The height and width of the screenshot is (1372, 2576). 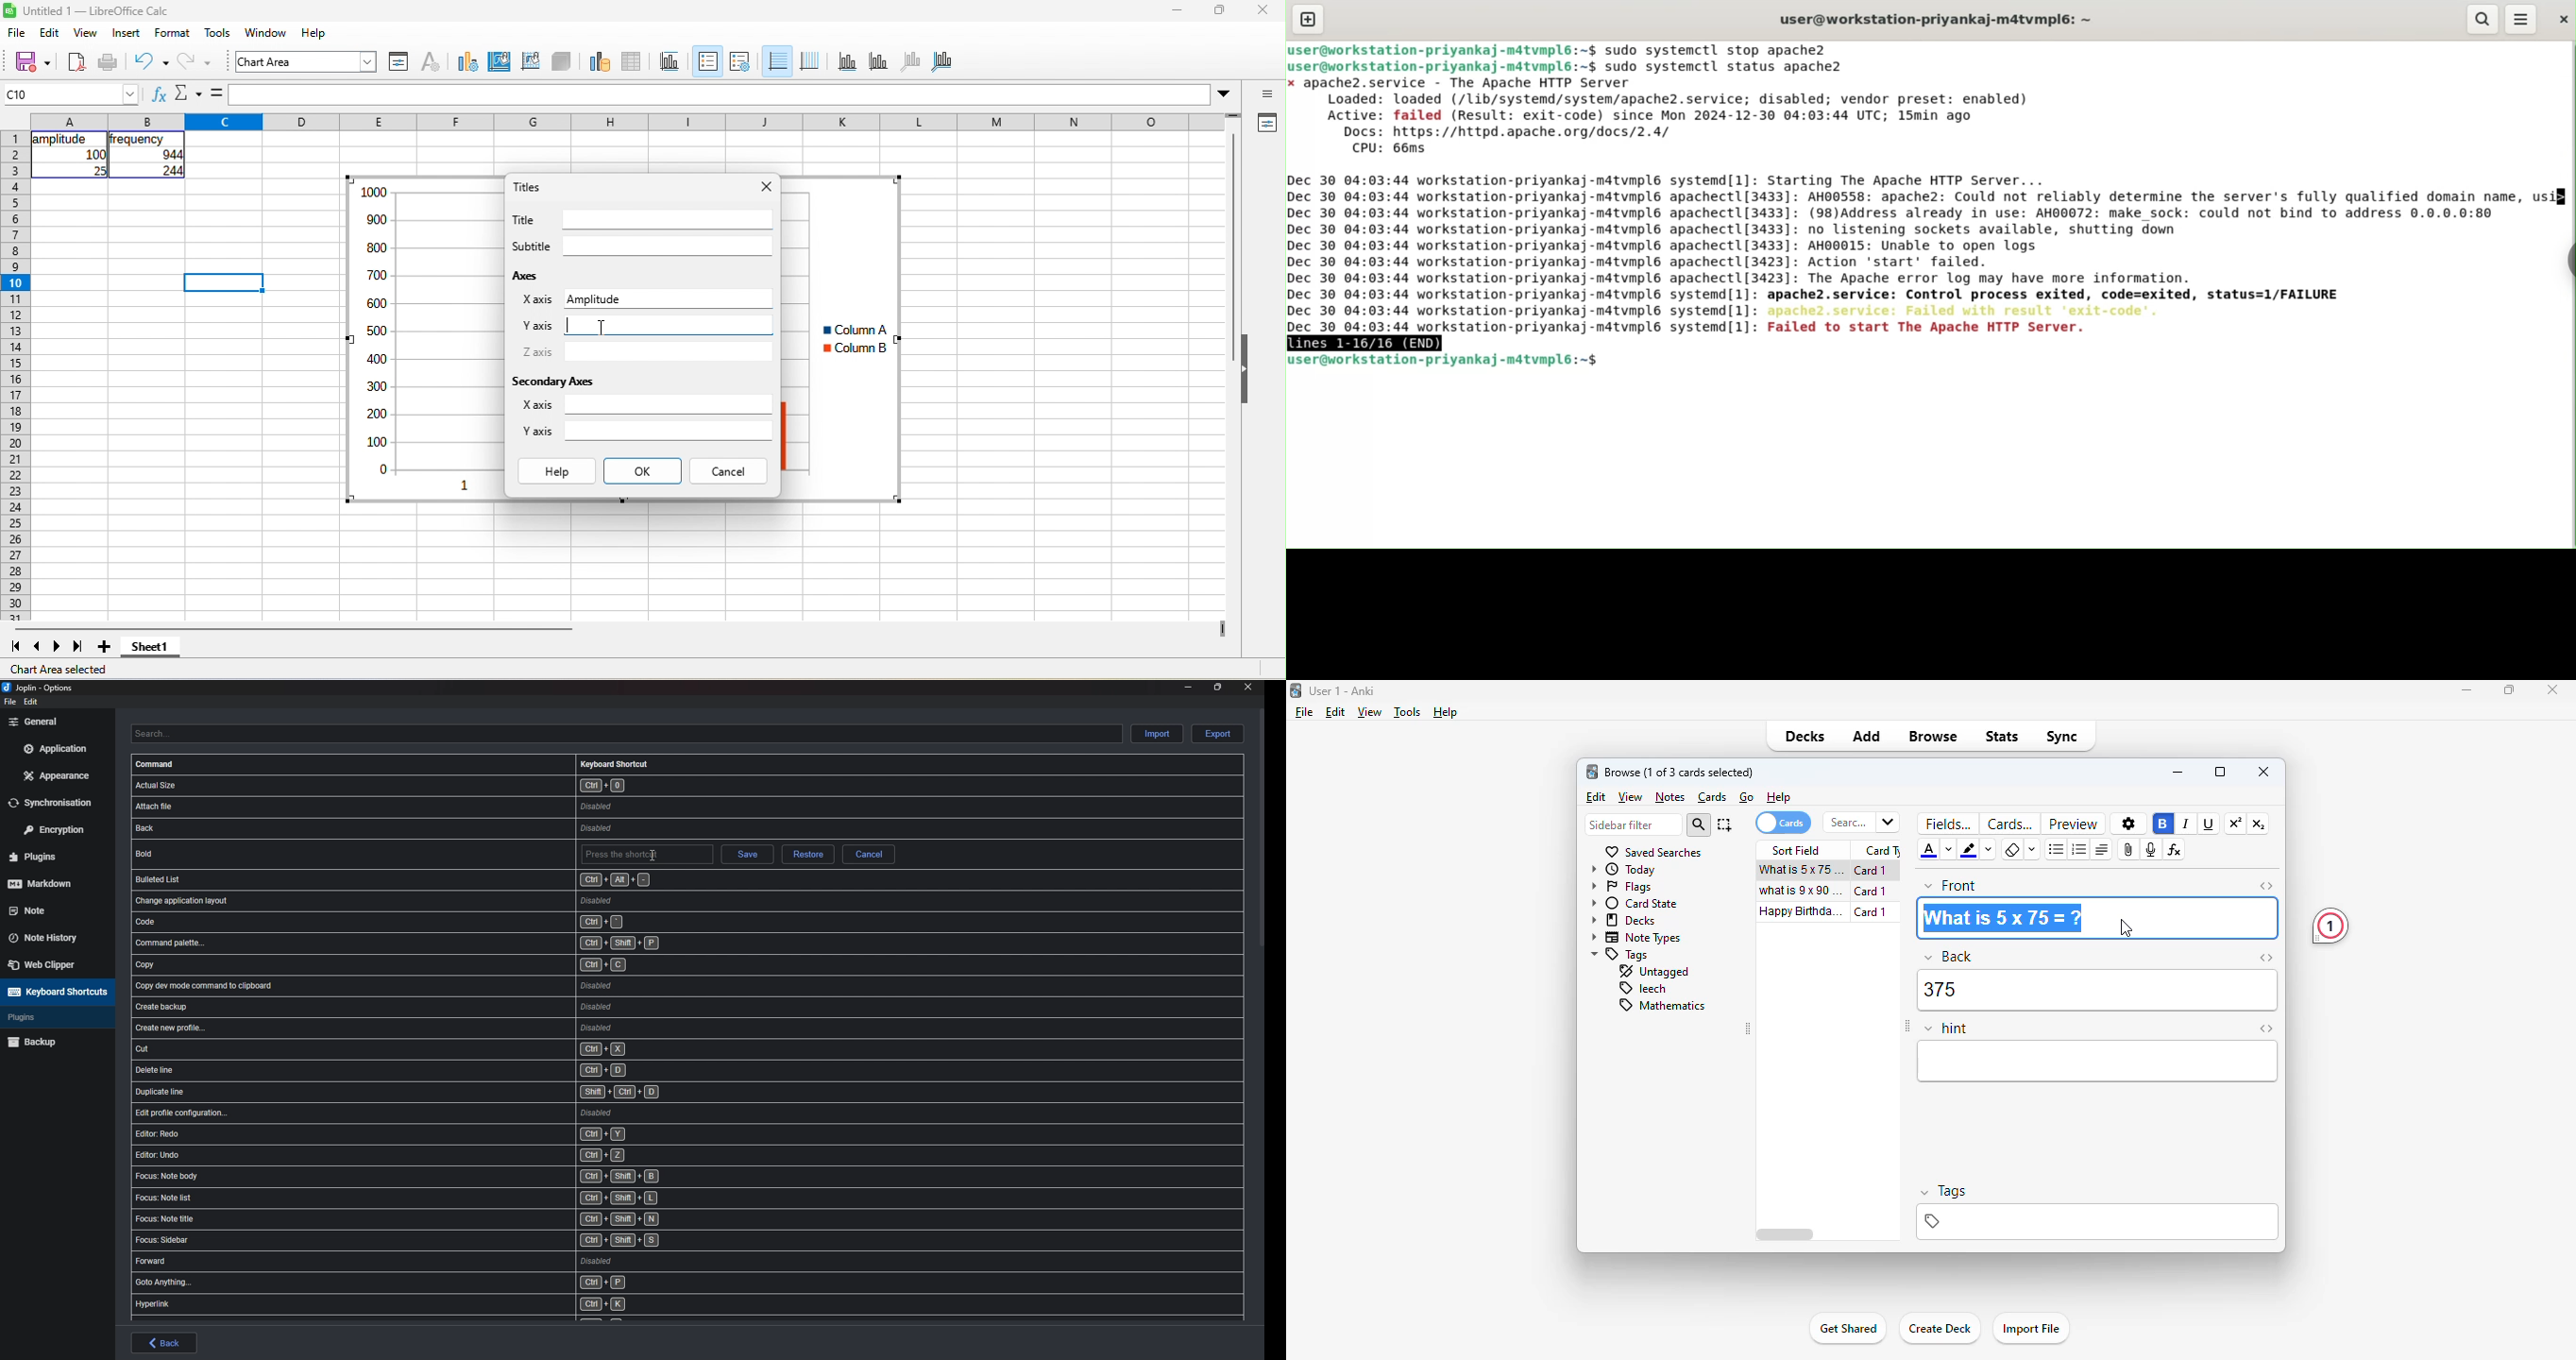 What do you see at coordinates (2130, 850) in the screenshot?
I see `attach pictures/audio/video` at bounding box center [2130, 850].